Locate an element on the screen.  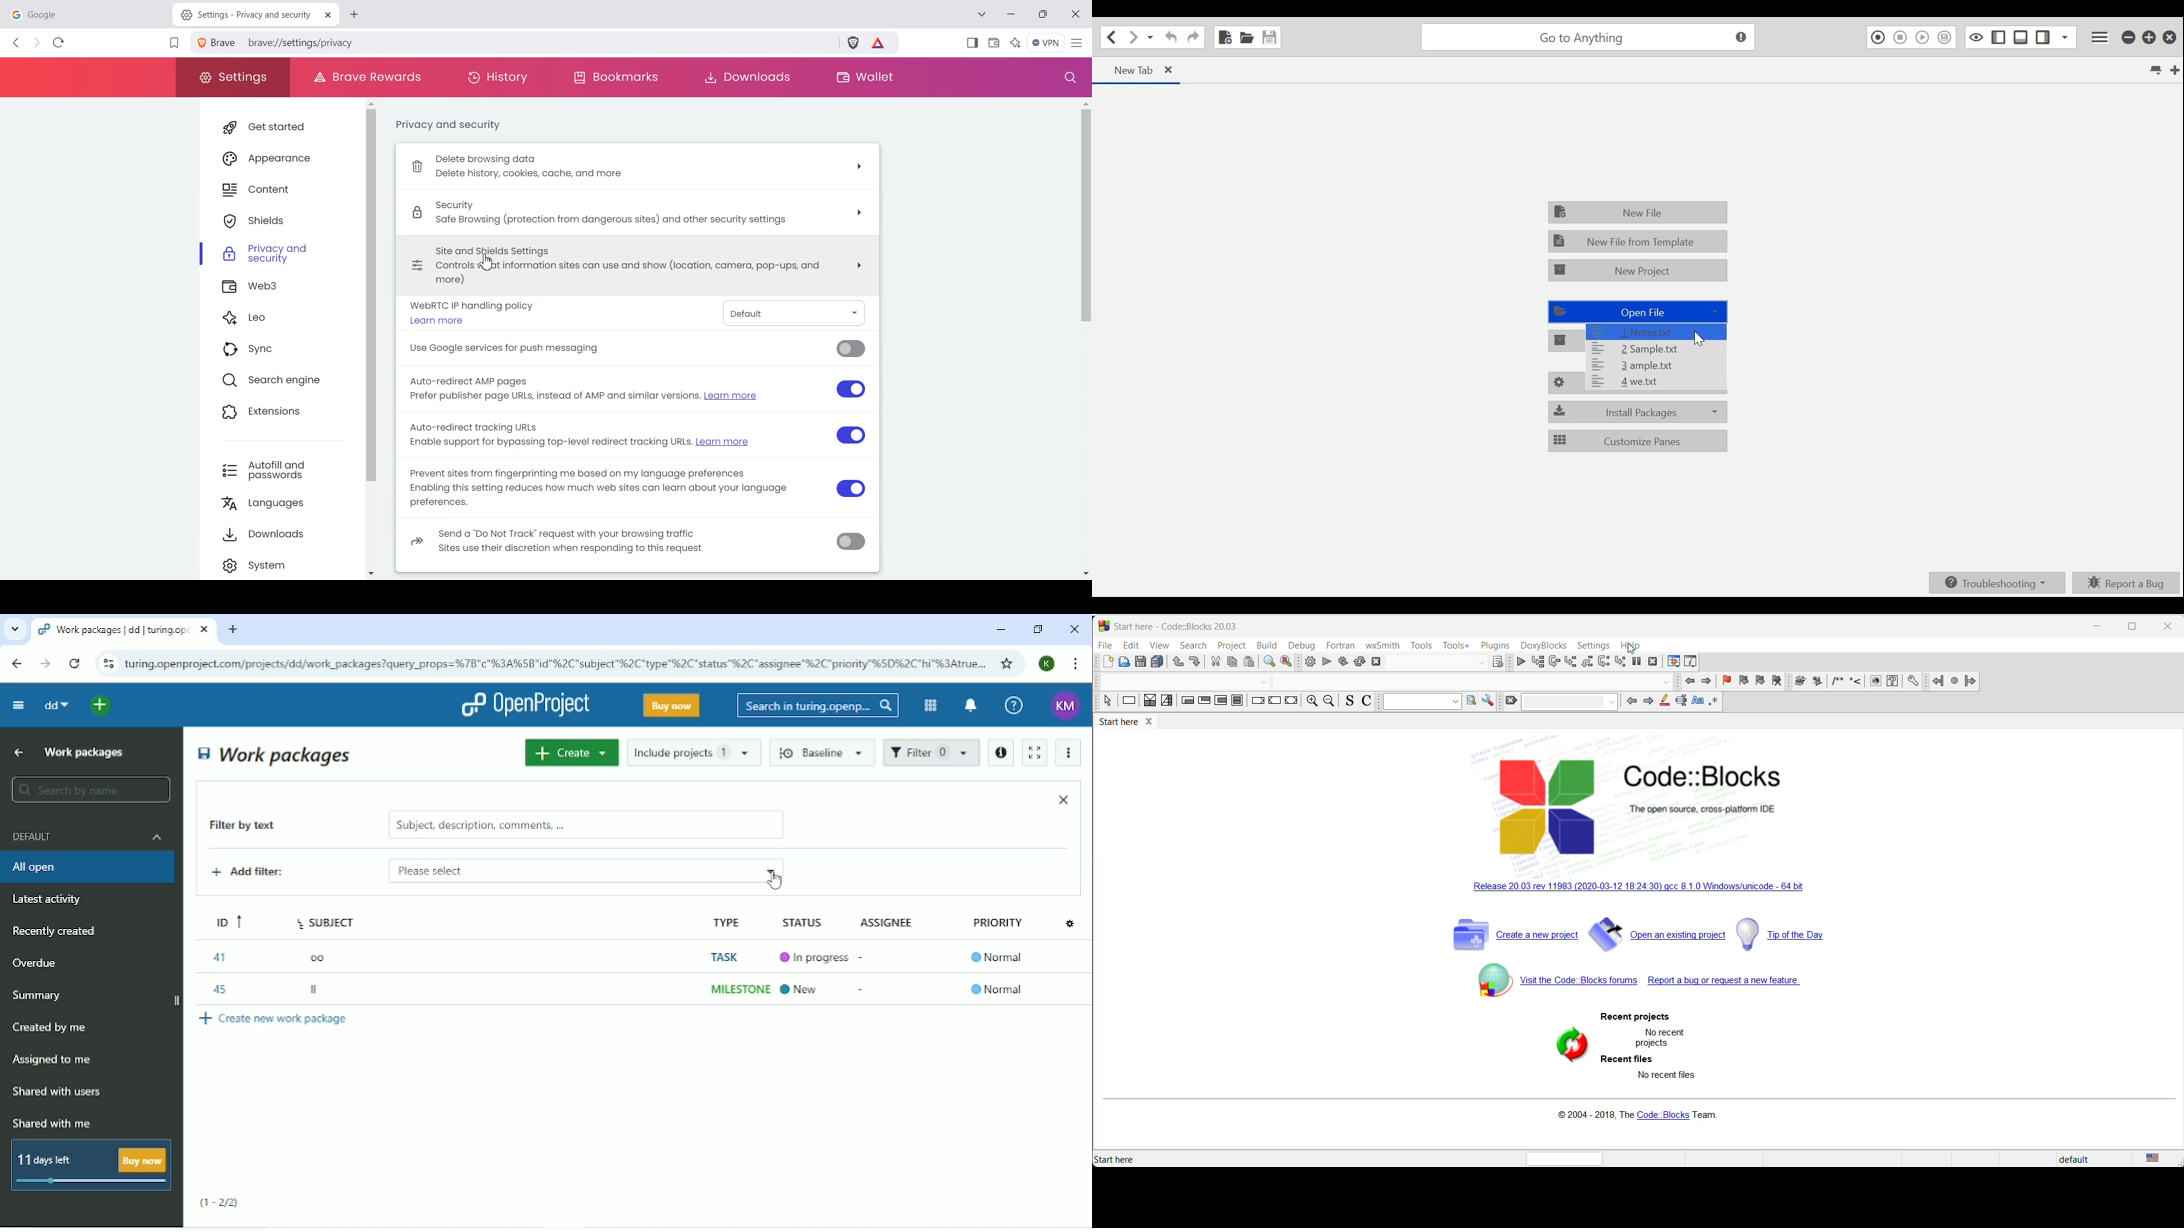
11 days left buy now is located at coordinates (89, 1165).